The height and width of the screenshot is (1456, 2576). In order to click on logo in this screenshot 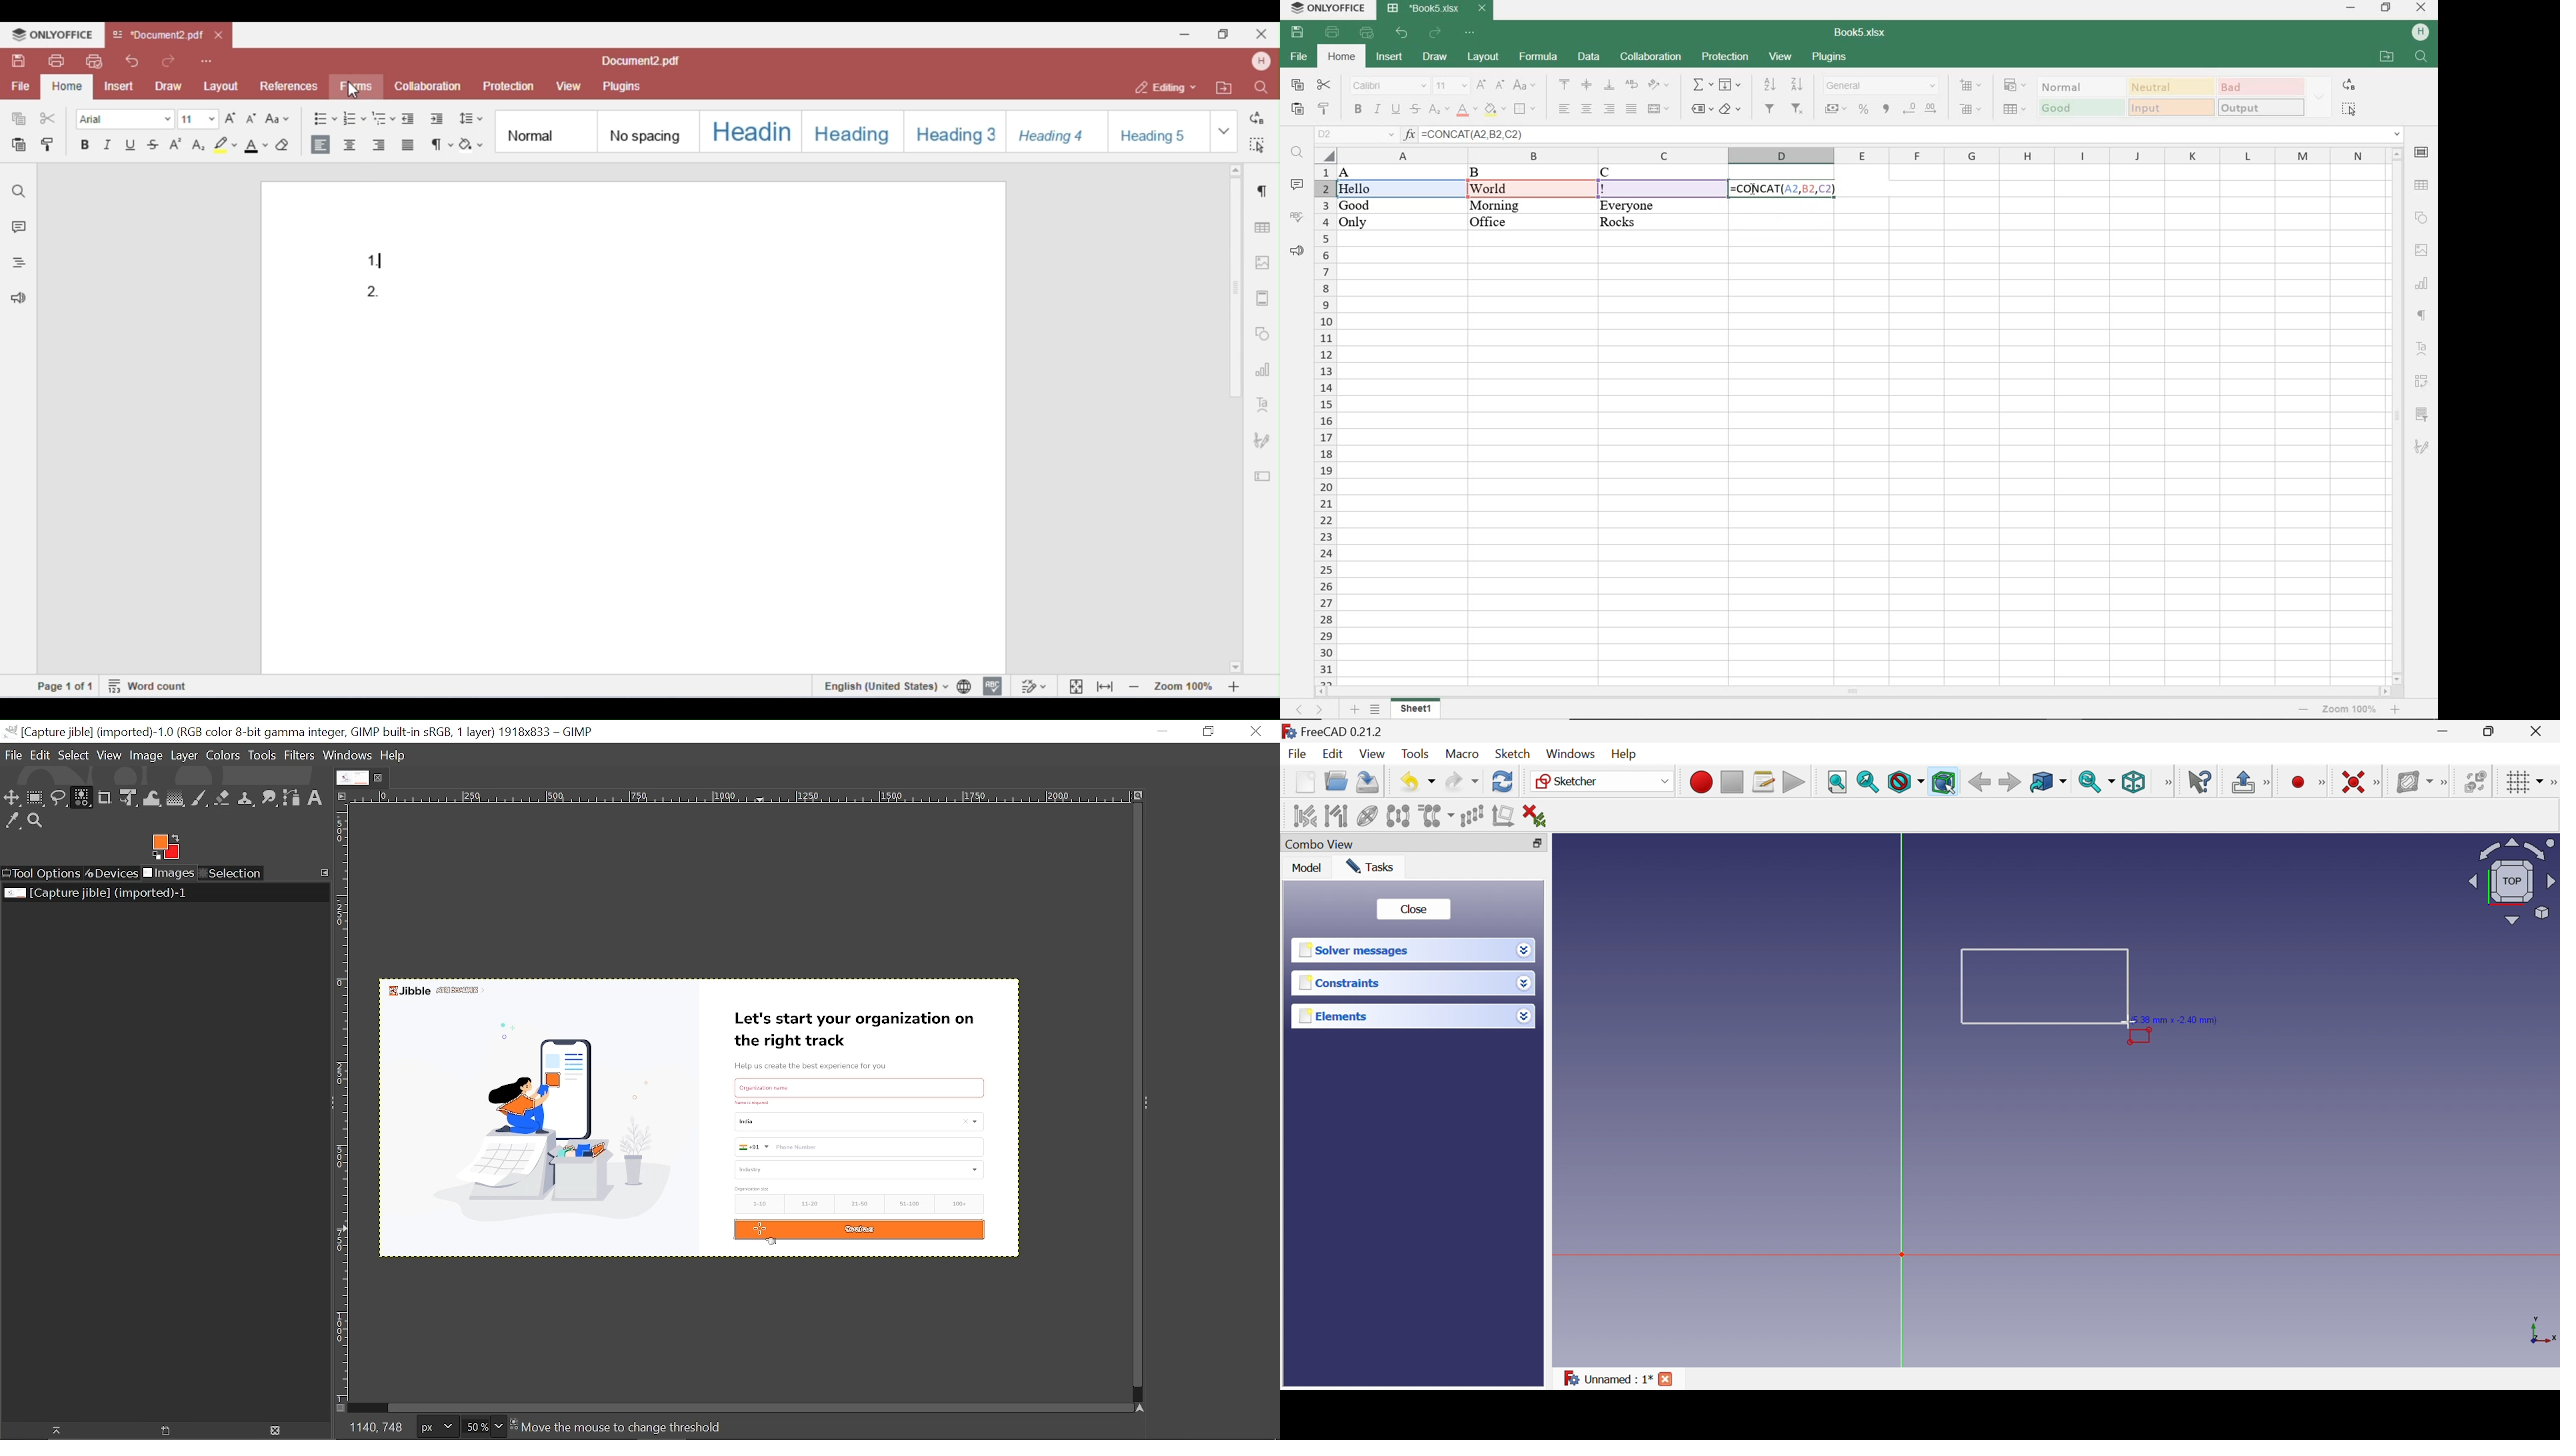, I will do `click(1289, 731)`.